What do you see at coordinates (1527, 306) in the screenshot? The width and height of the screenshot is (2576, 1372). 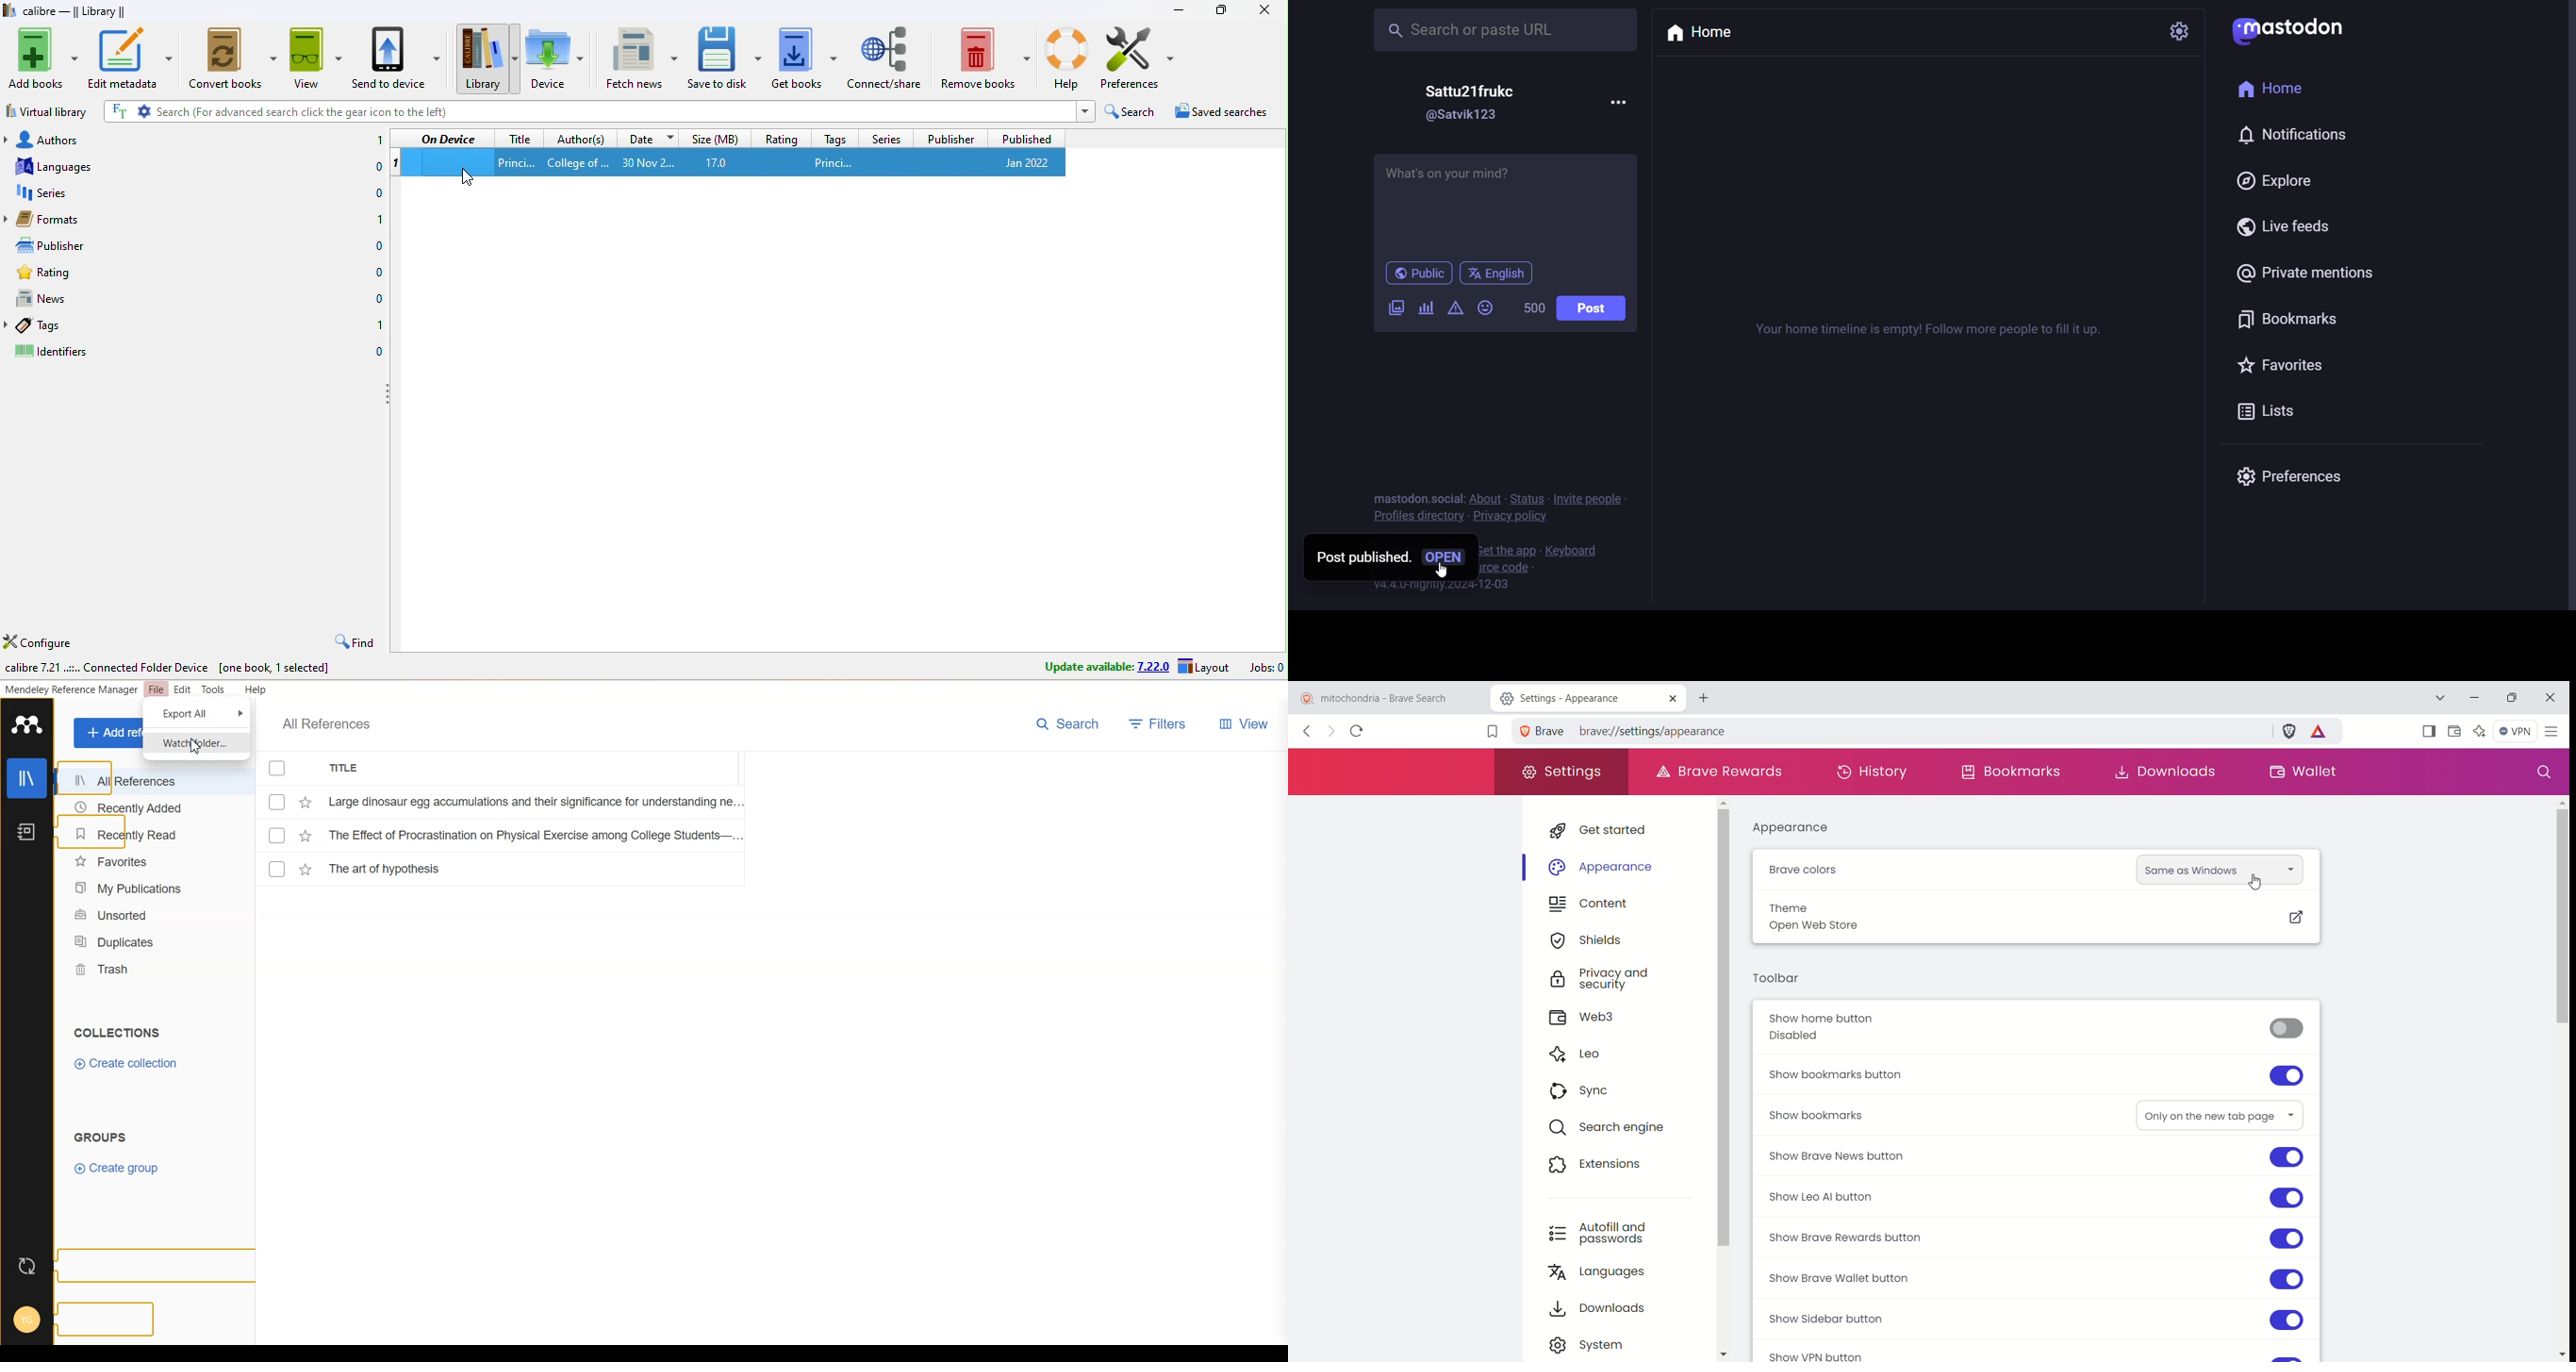 I see `500` at bounding box center [1527, 306].